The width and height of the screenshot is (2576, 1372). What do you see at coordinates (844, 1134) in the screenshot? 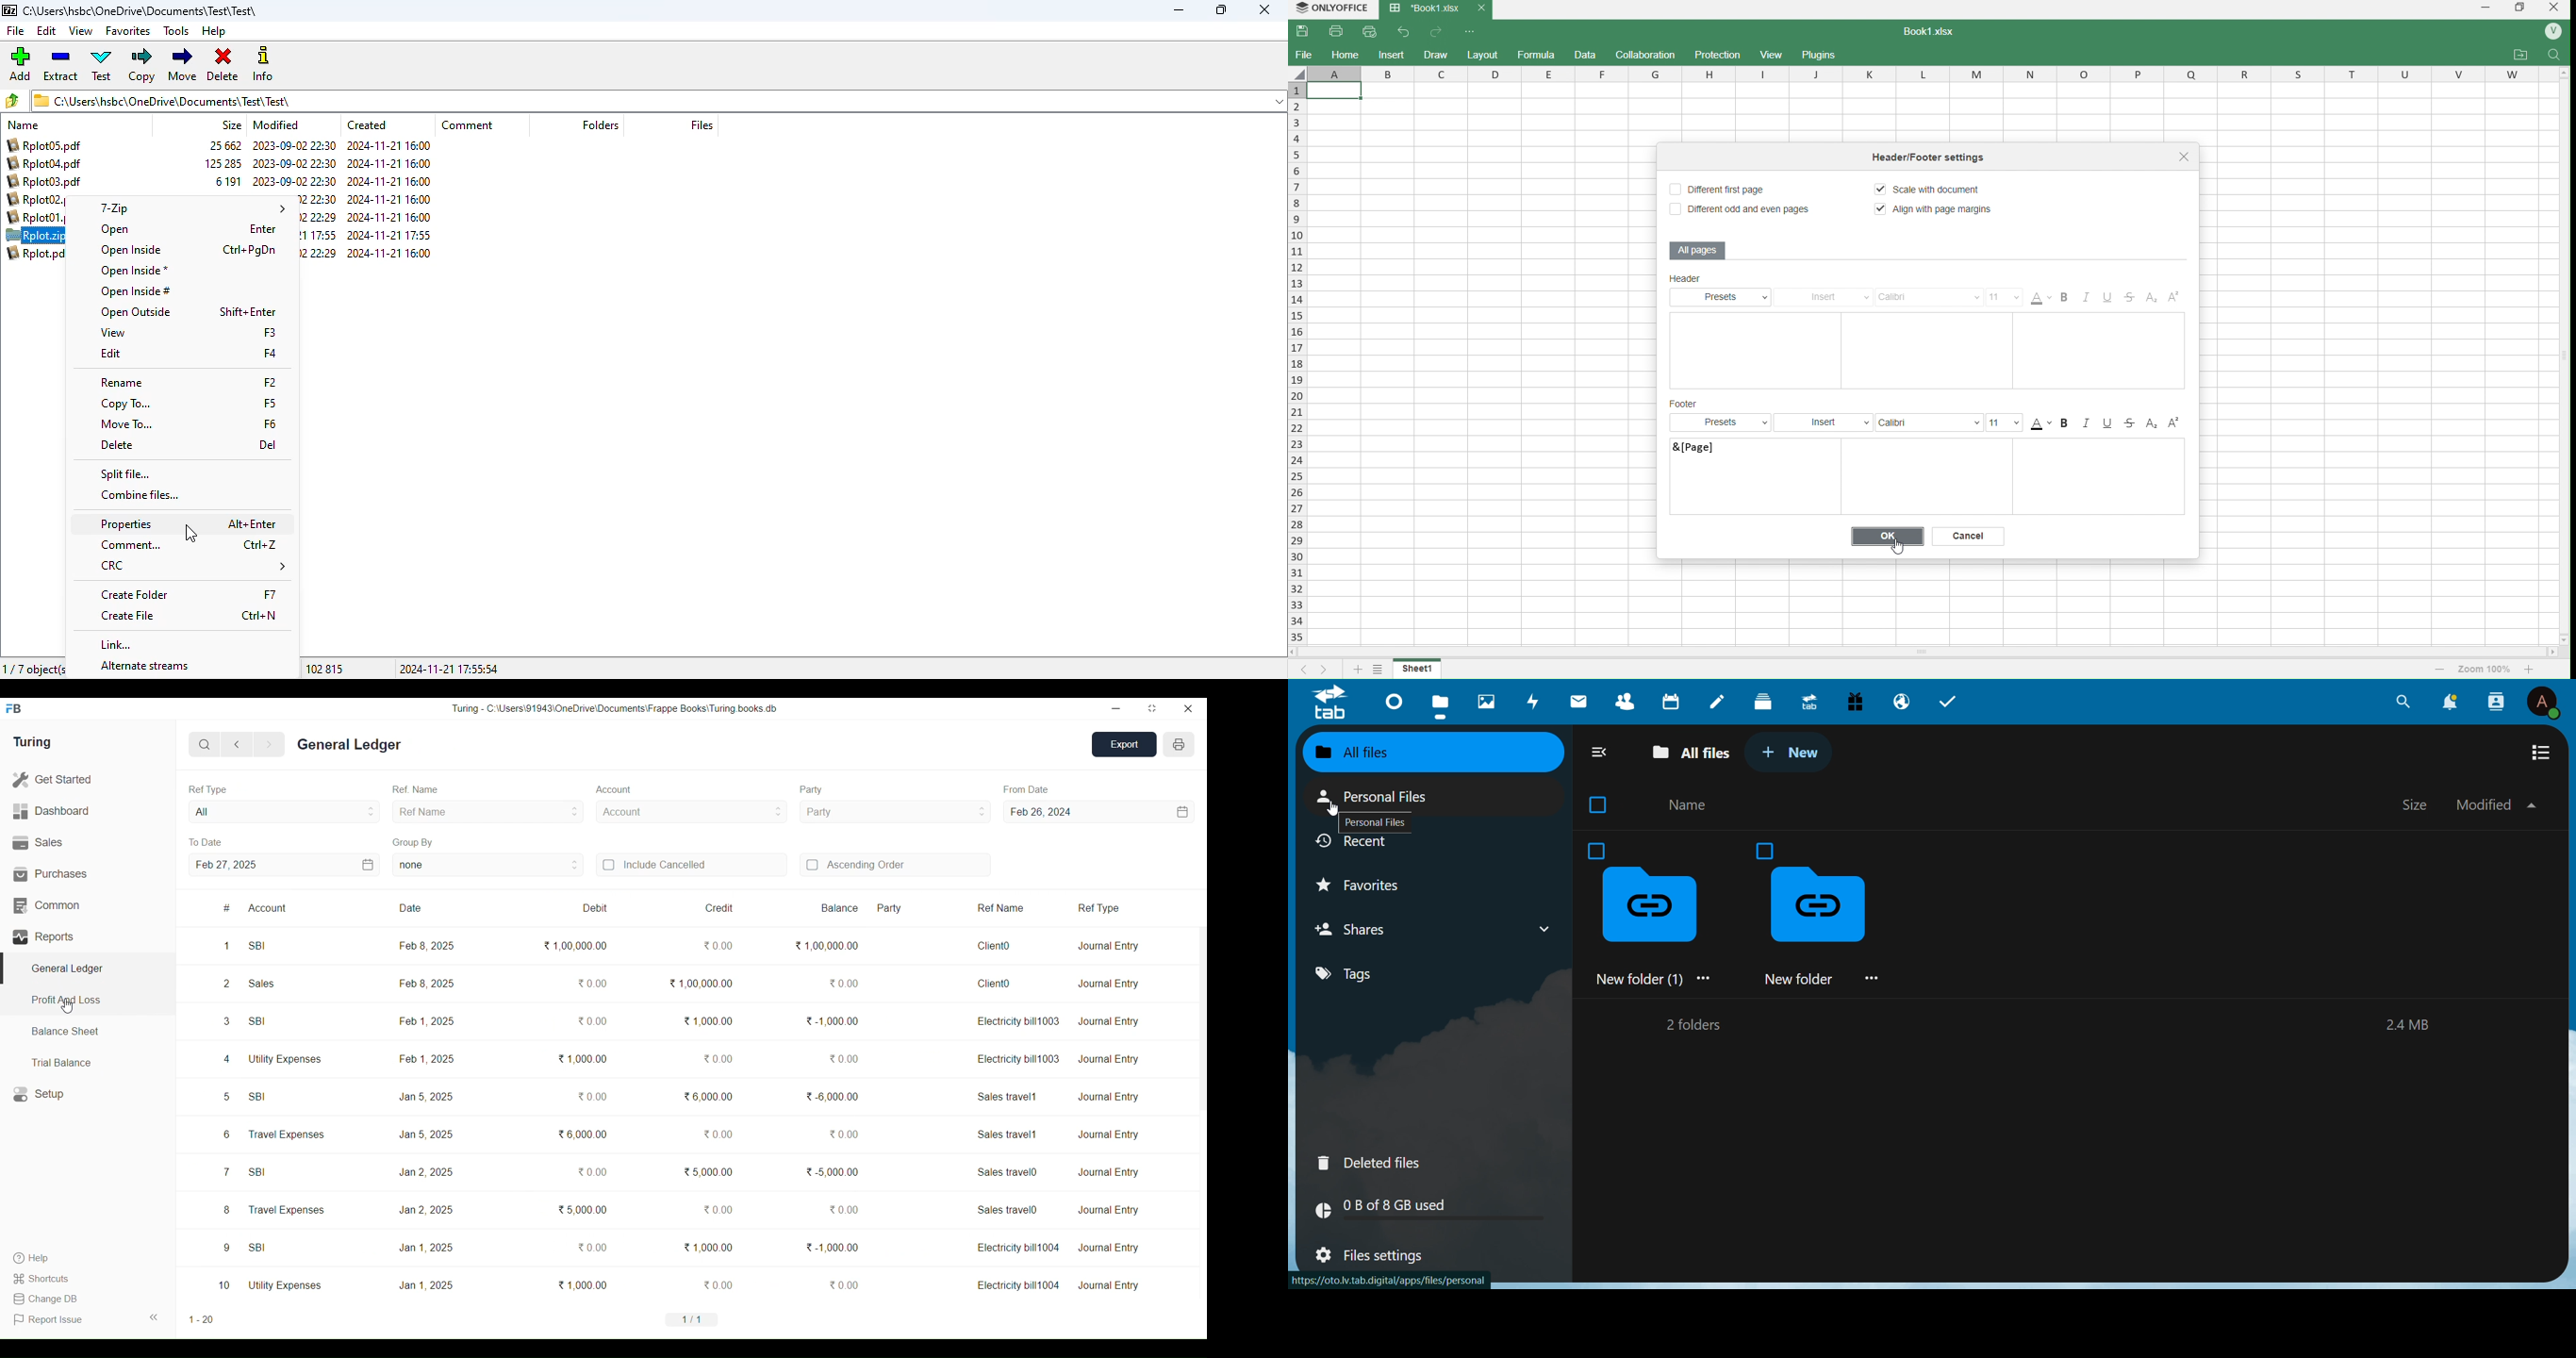
I see `0.00` at bounding box center [844, 1134].